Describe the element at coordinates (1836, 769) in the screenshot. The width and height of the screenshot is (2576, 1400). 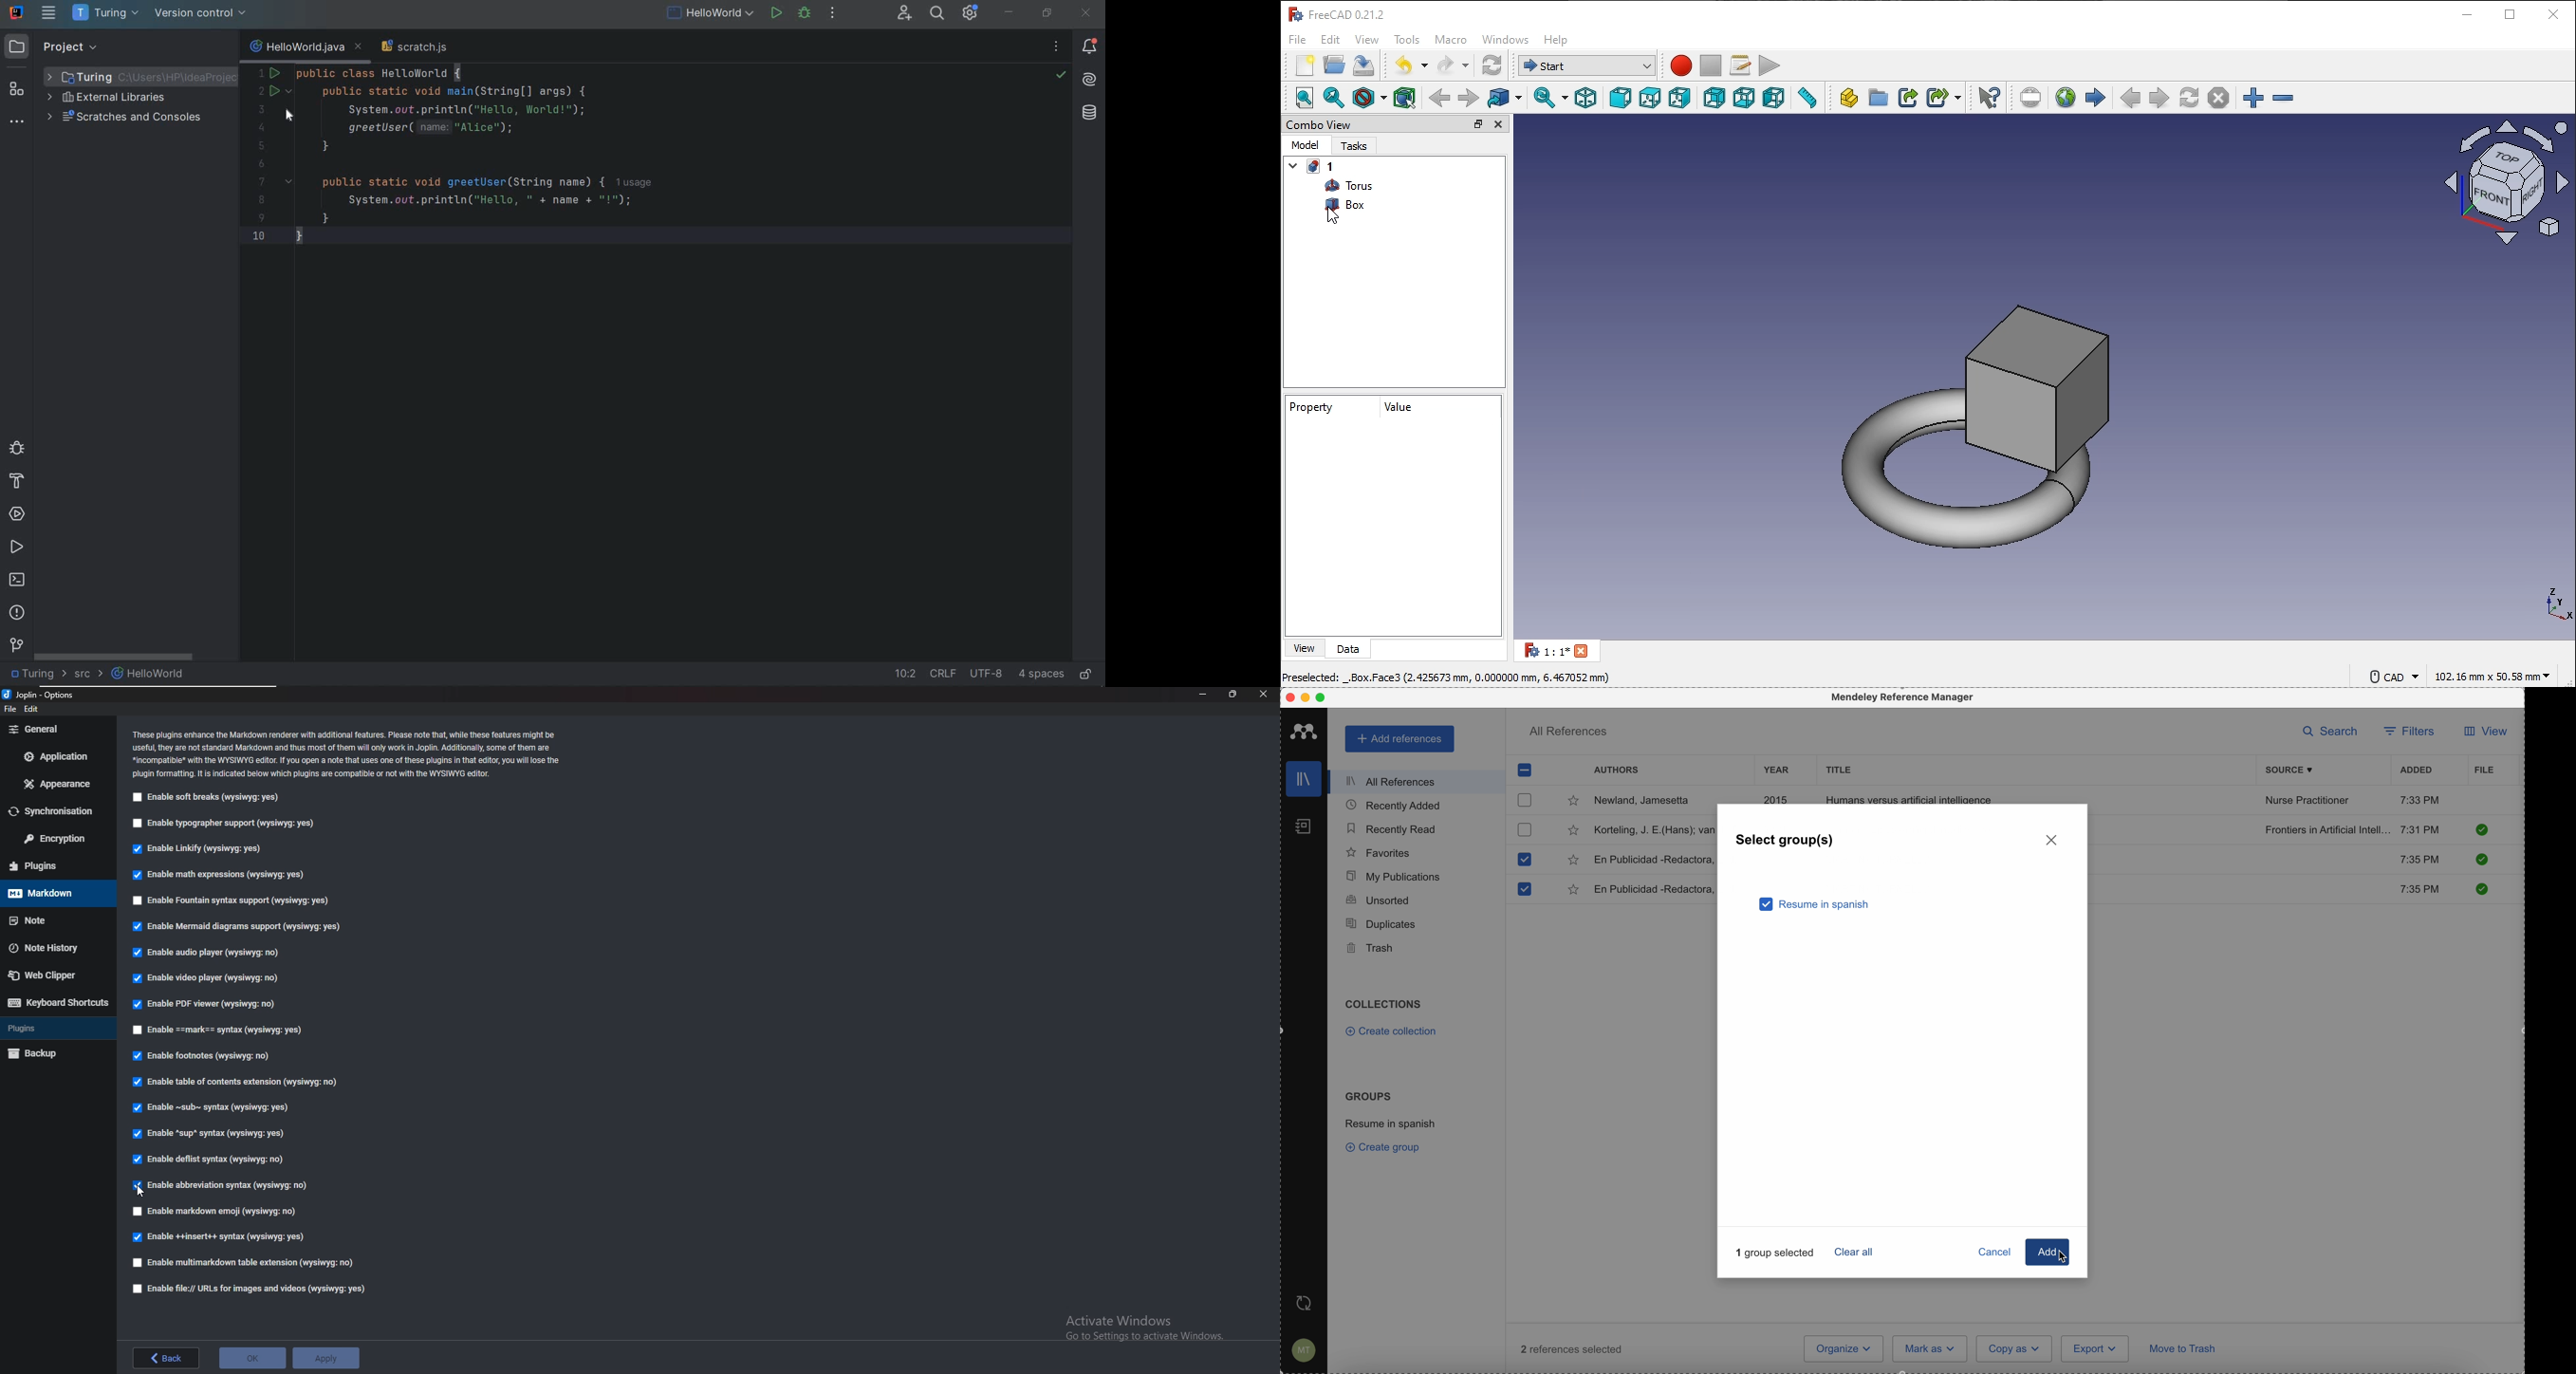
I see `title` at that location.